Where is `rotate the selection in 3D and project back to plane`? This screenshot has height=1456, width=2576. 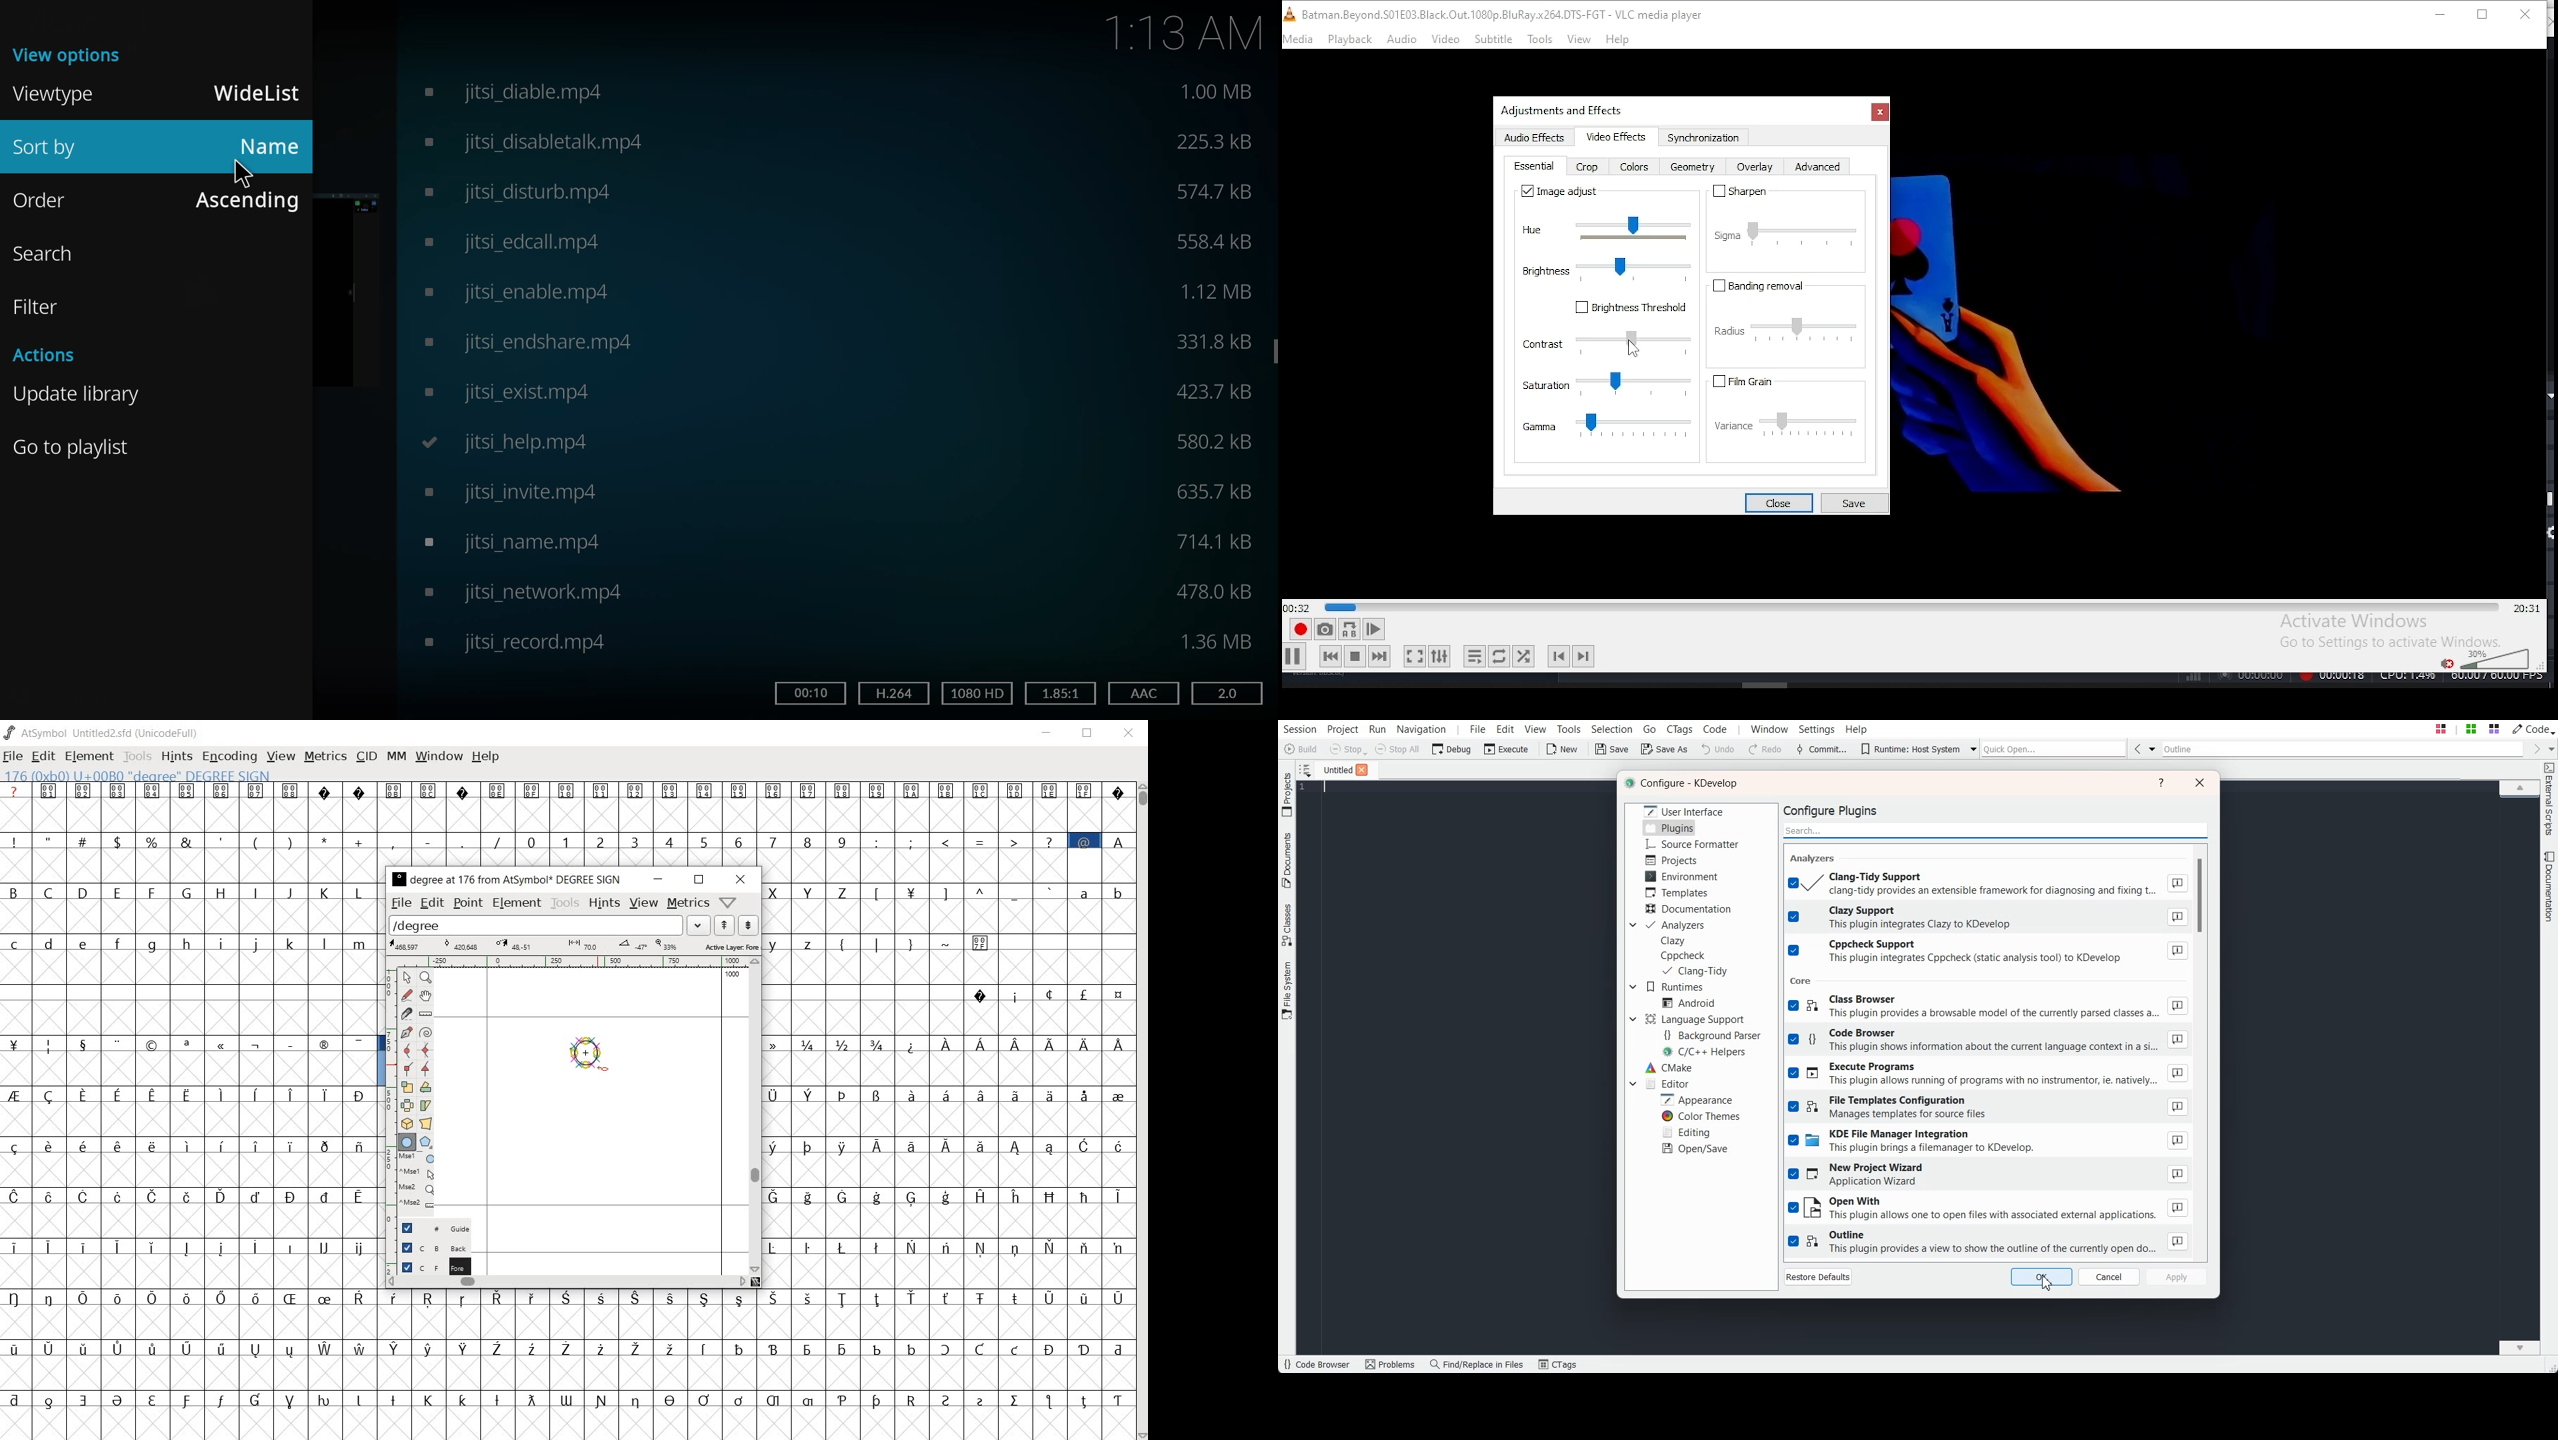
rotate the selection in 3D and project back to plane is located at coordinates (404, 1124).